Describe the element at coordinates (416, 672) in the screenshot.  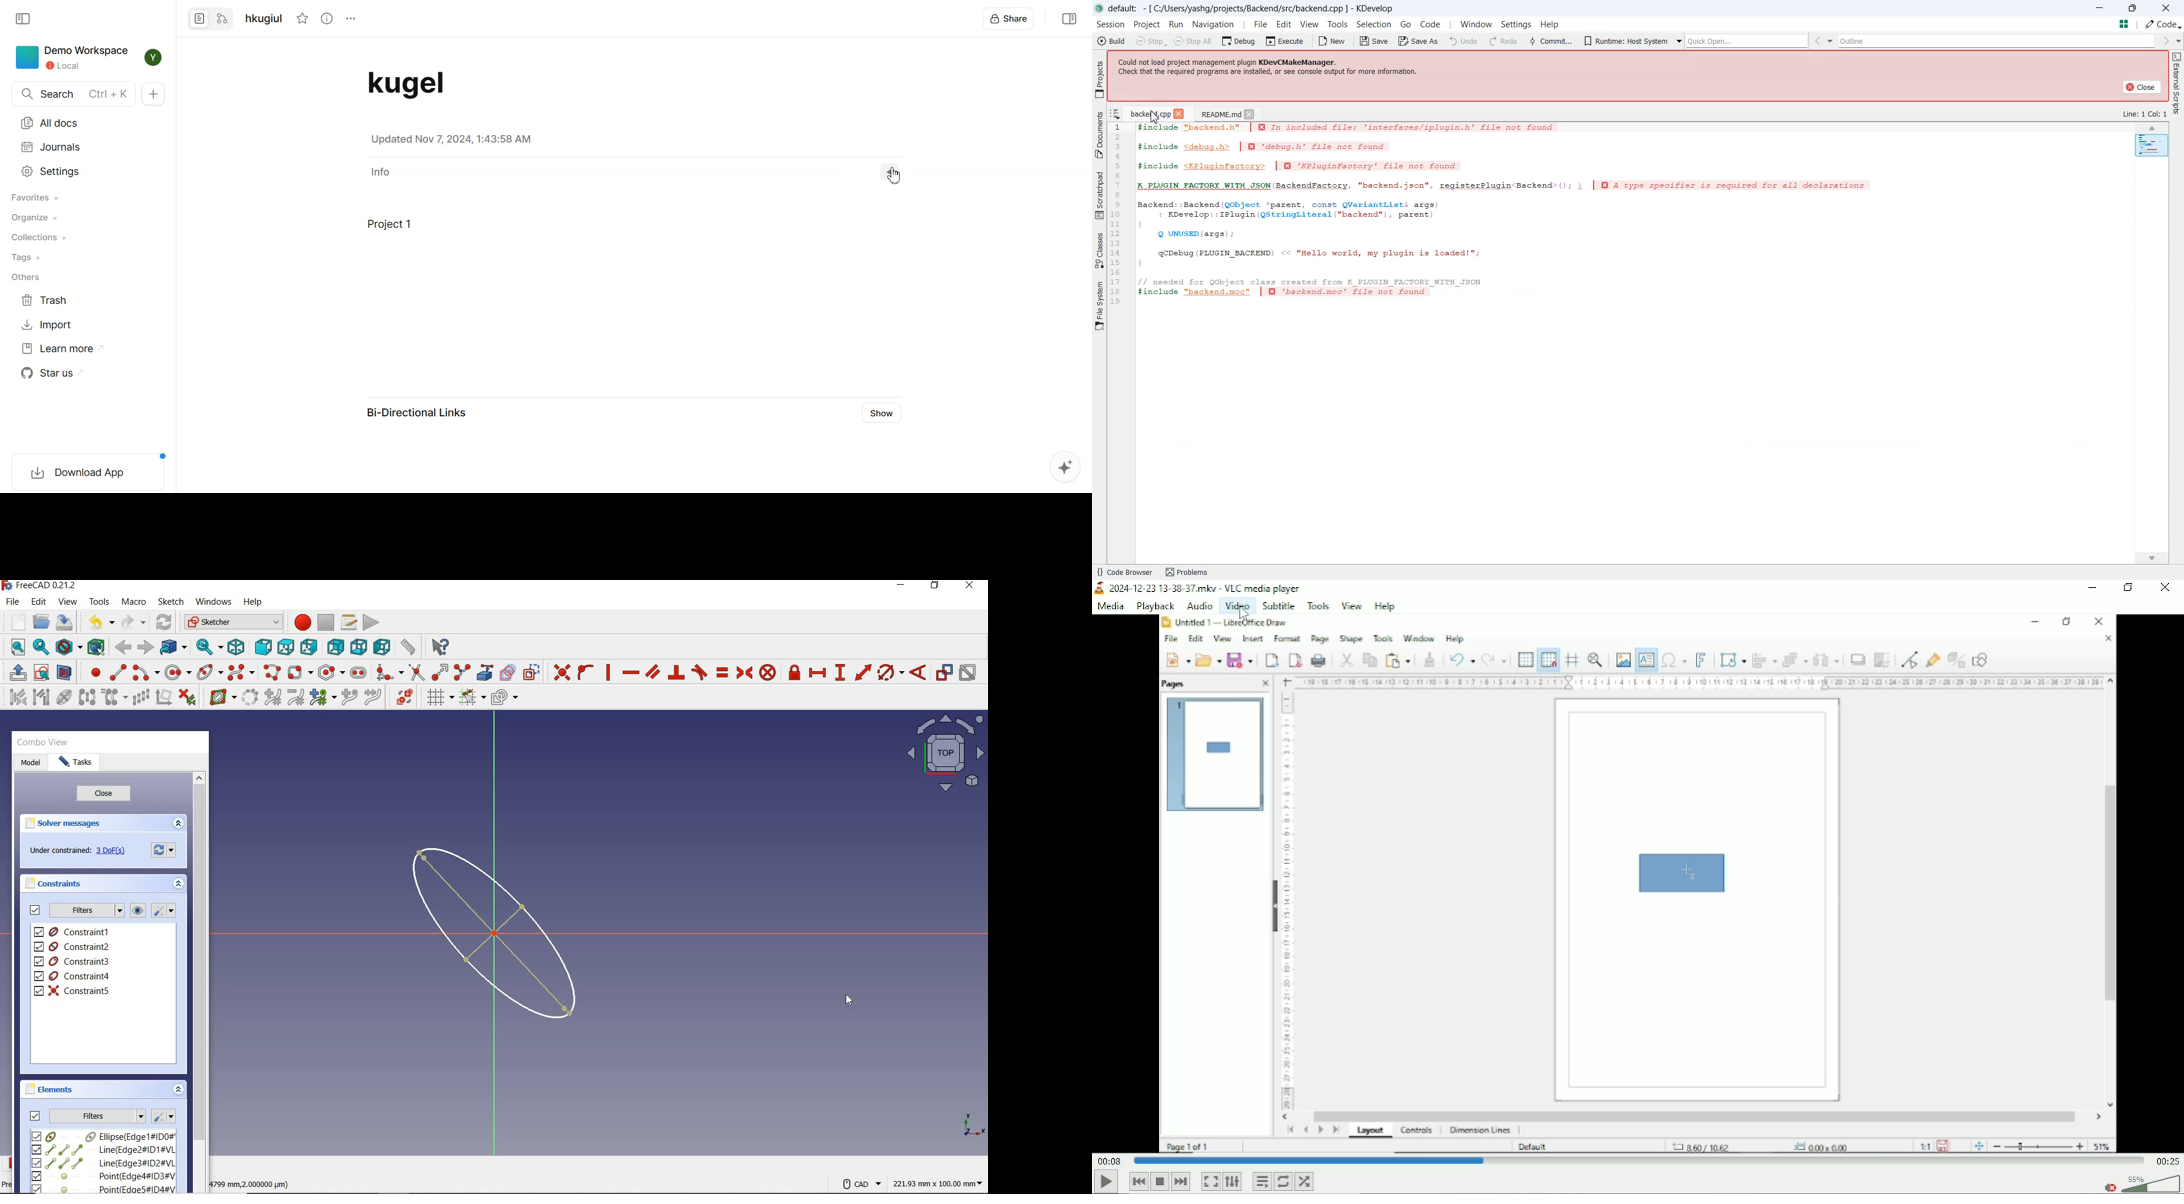
I see `trim edge` at that location.